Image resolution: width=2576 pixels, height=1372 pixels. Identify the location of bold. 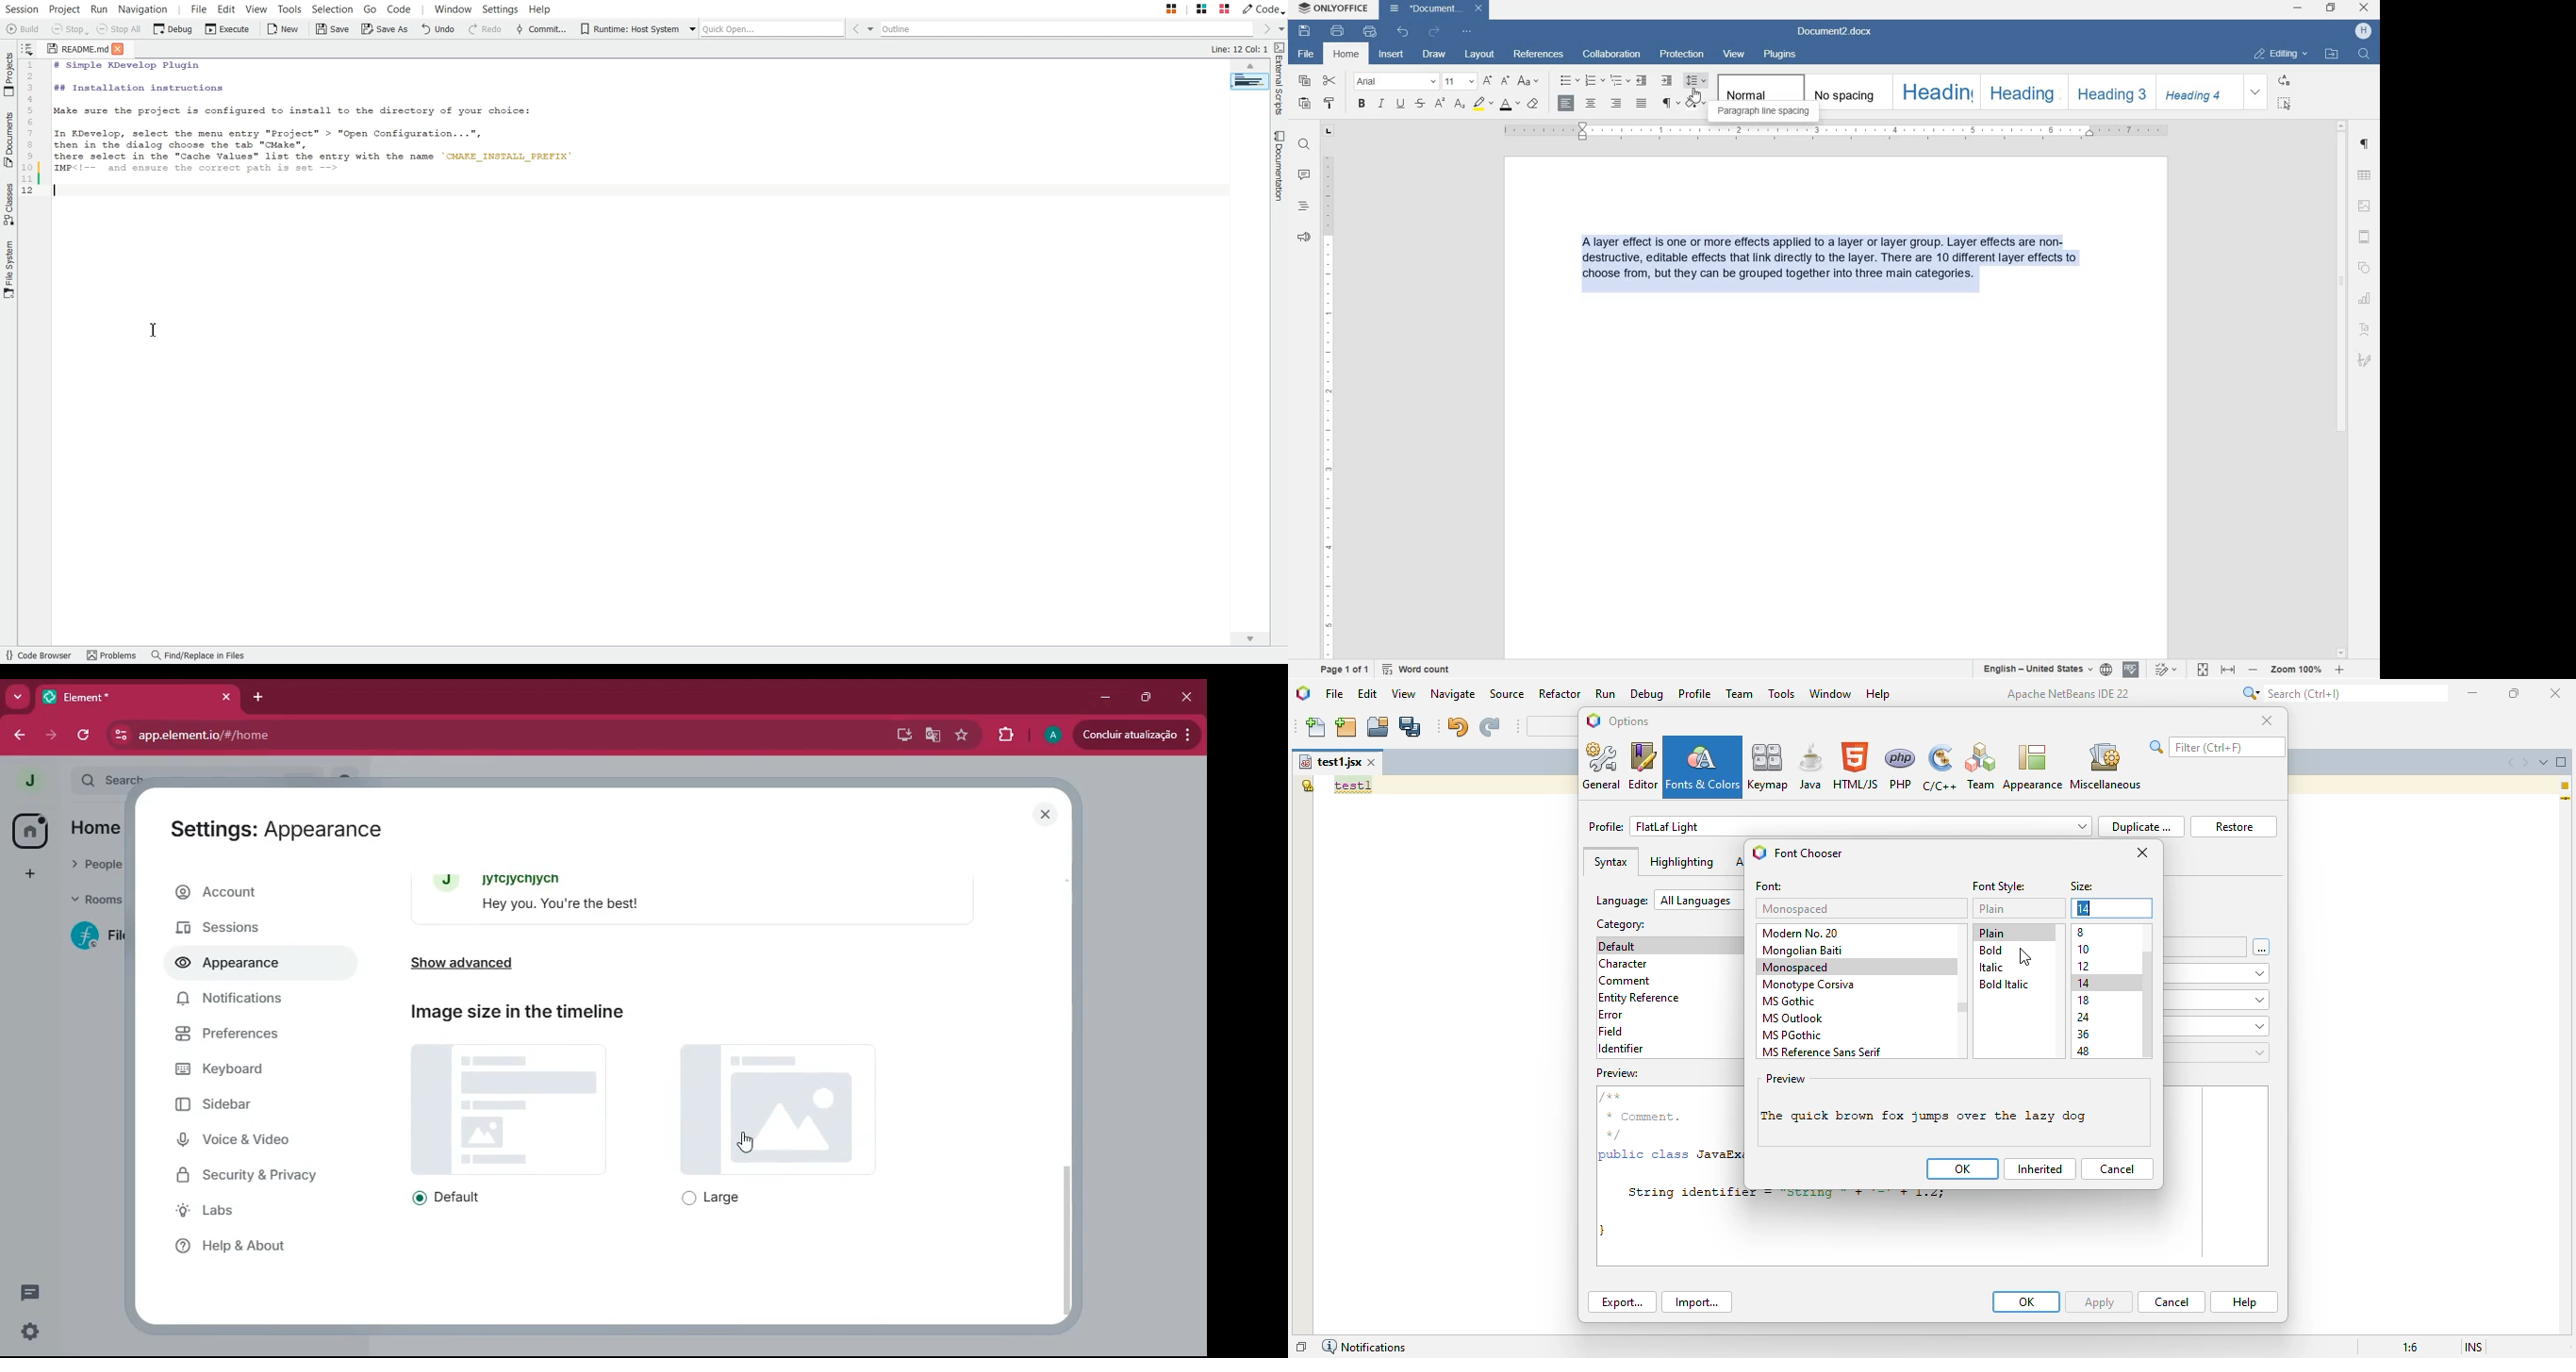
(1363, 104).